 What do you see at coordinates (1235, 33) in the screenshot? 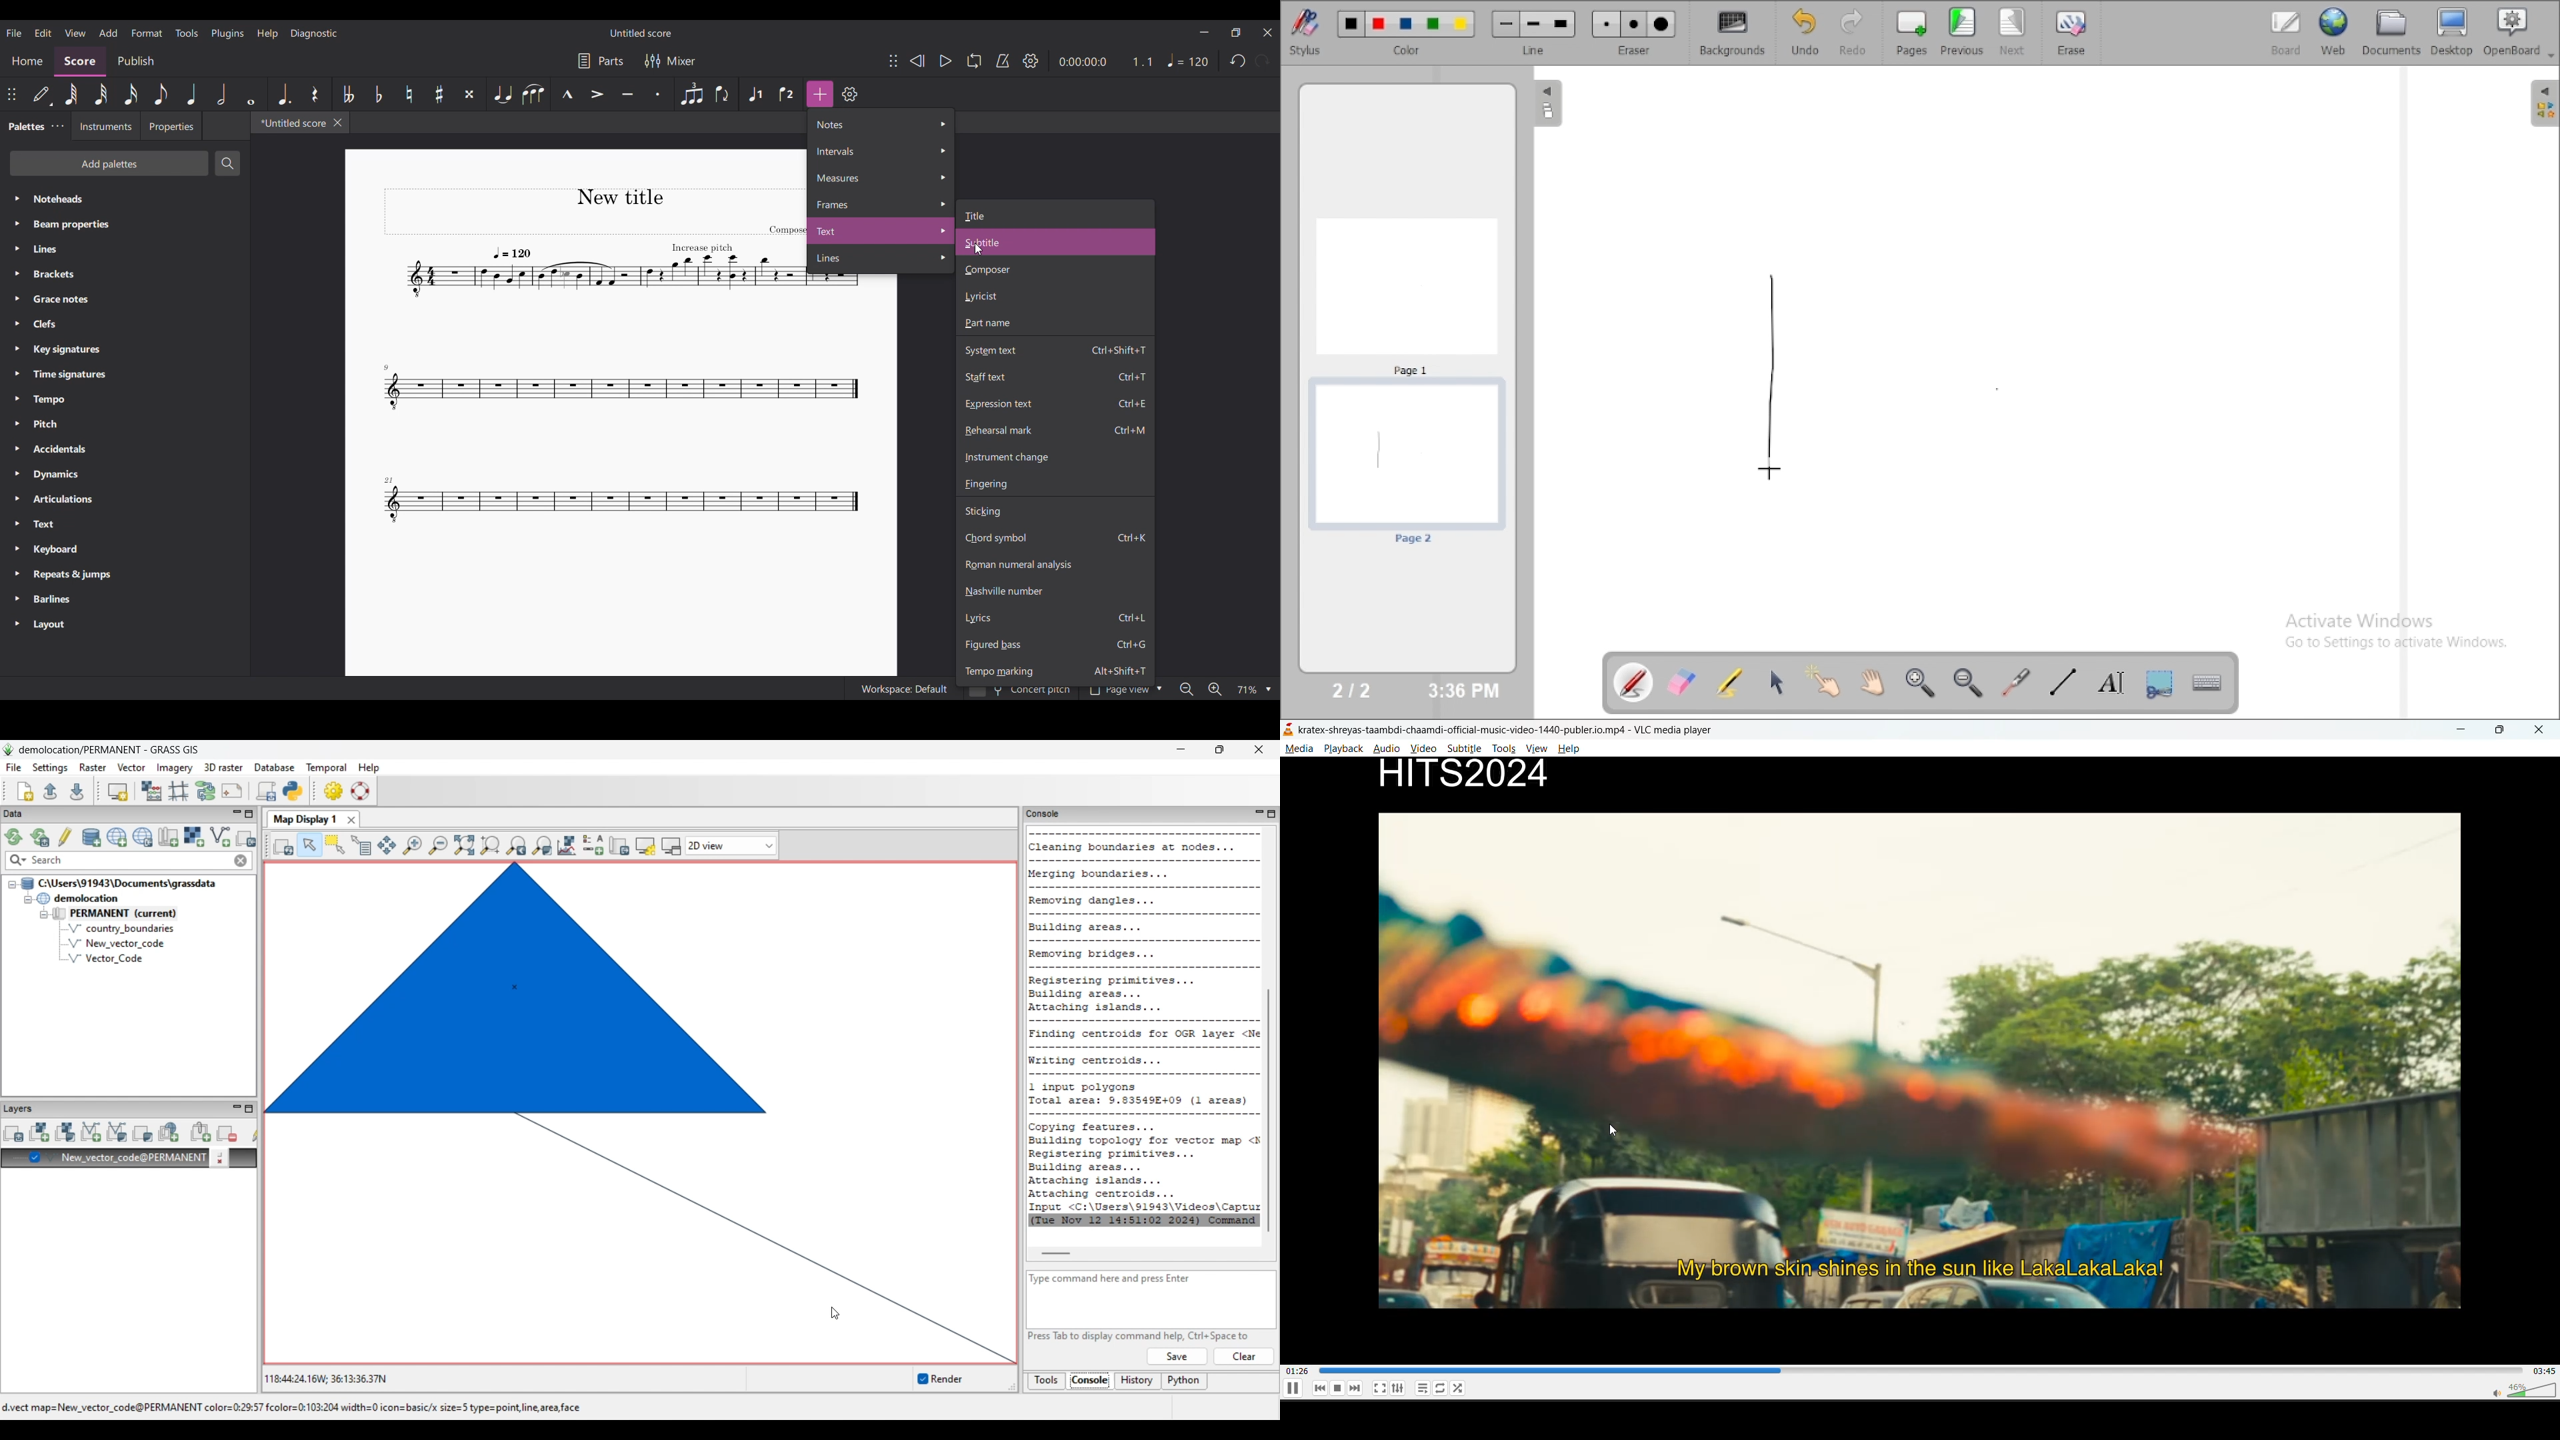
I see `Show in smaller tab` at bounding box center [1235, 33].